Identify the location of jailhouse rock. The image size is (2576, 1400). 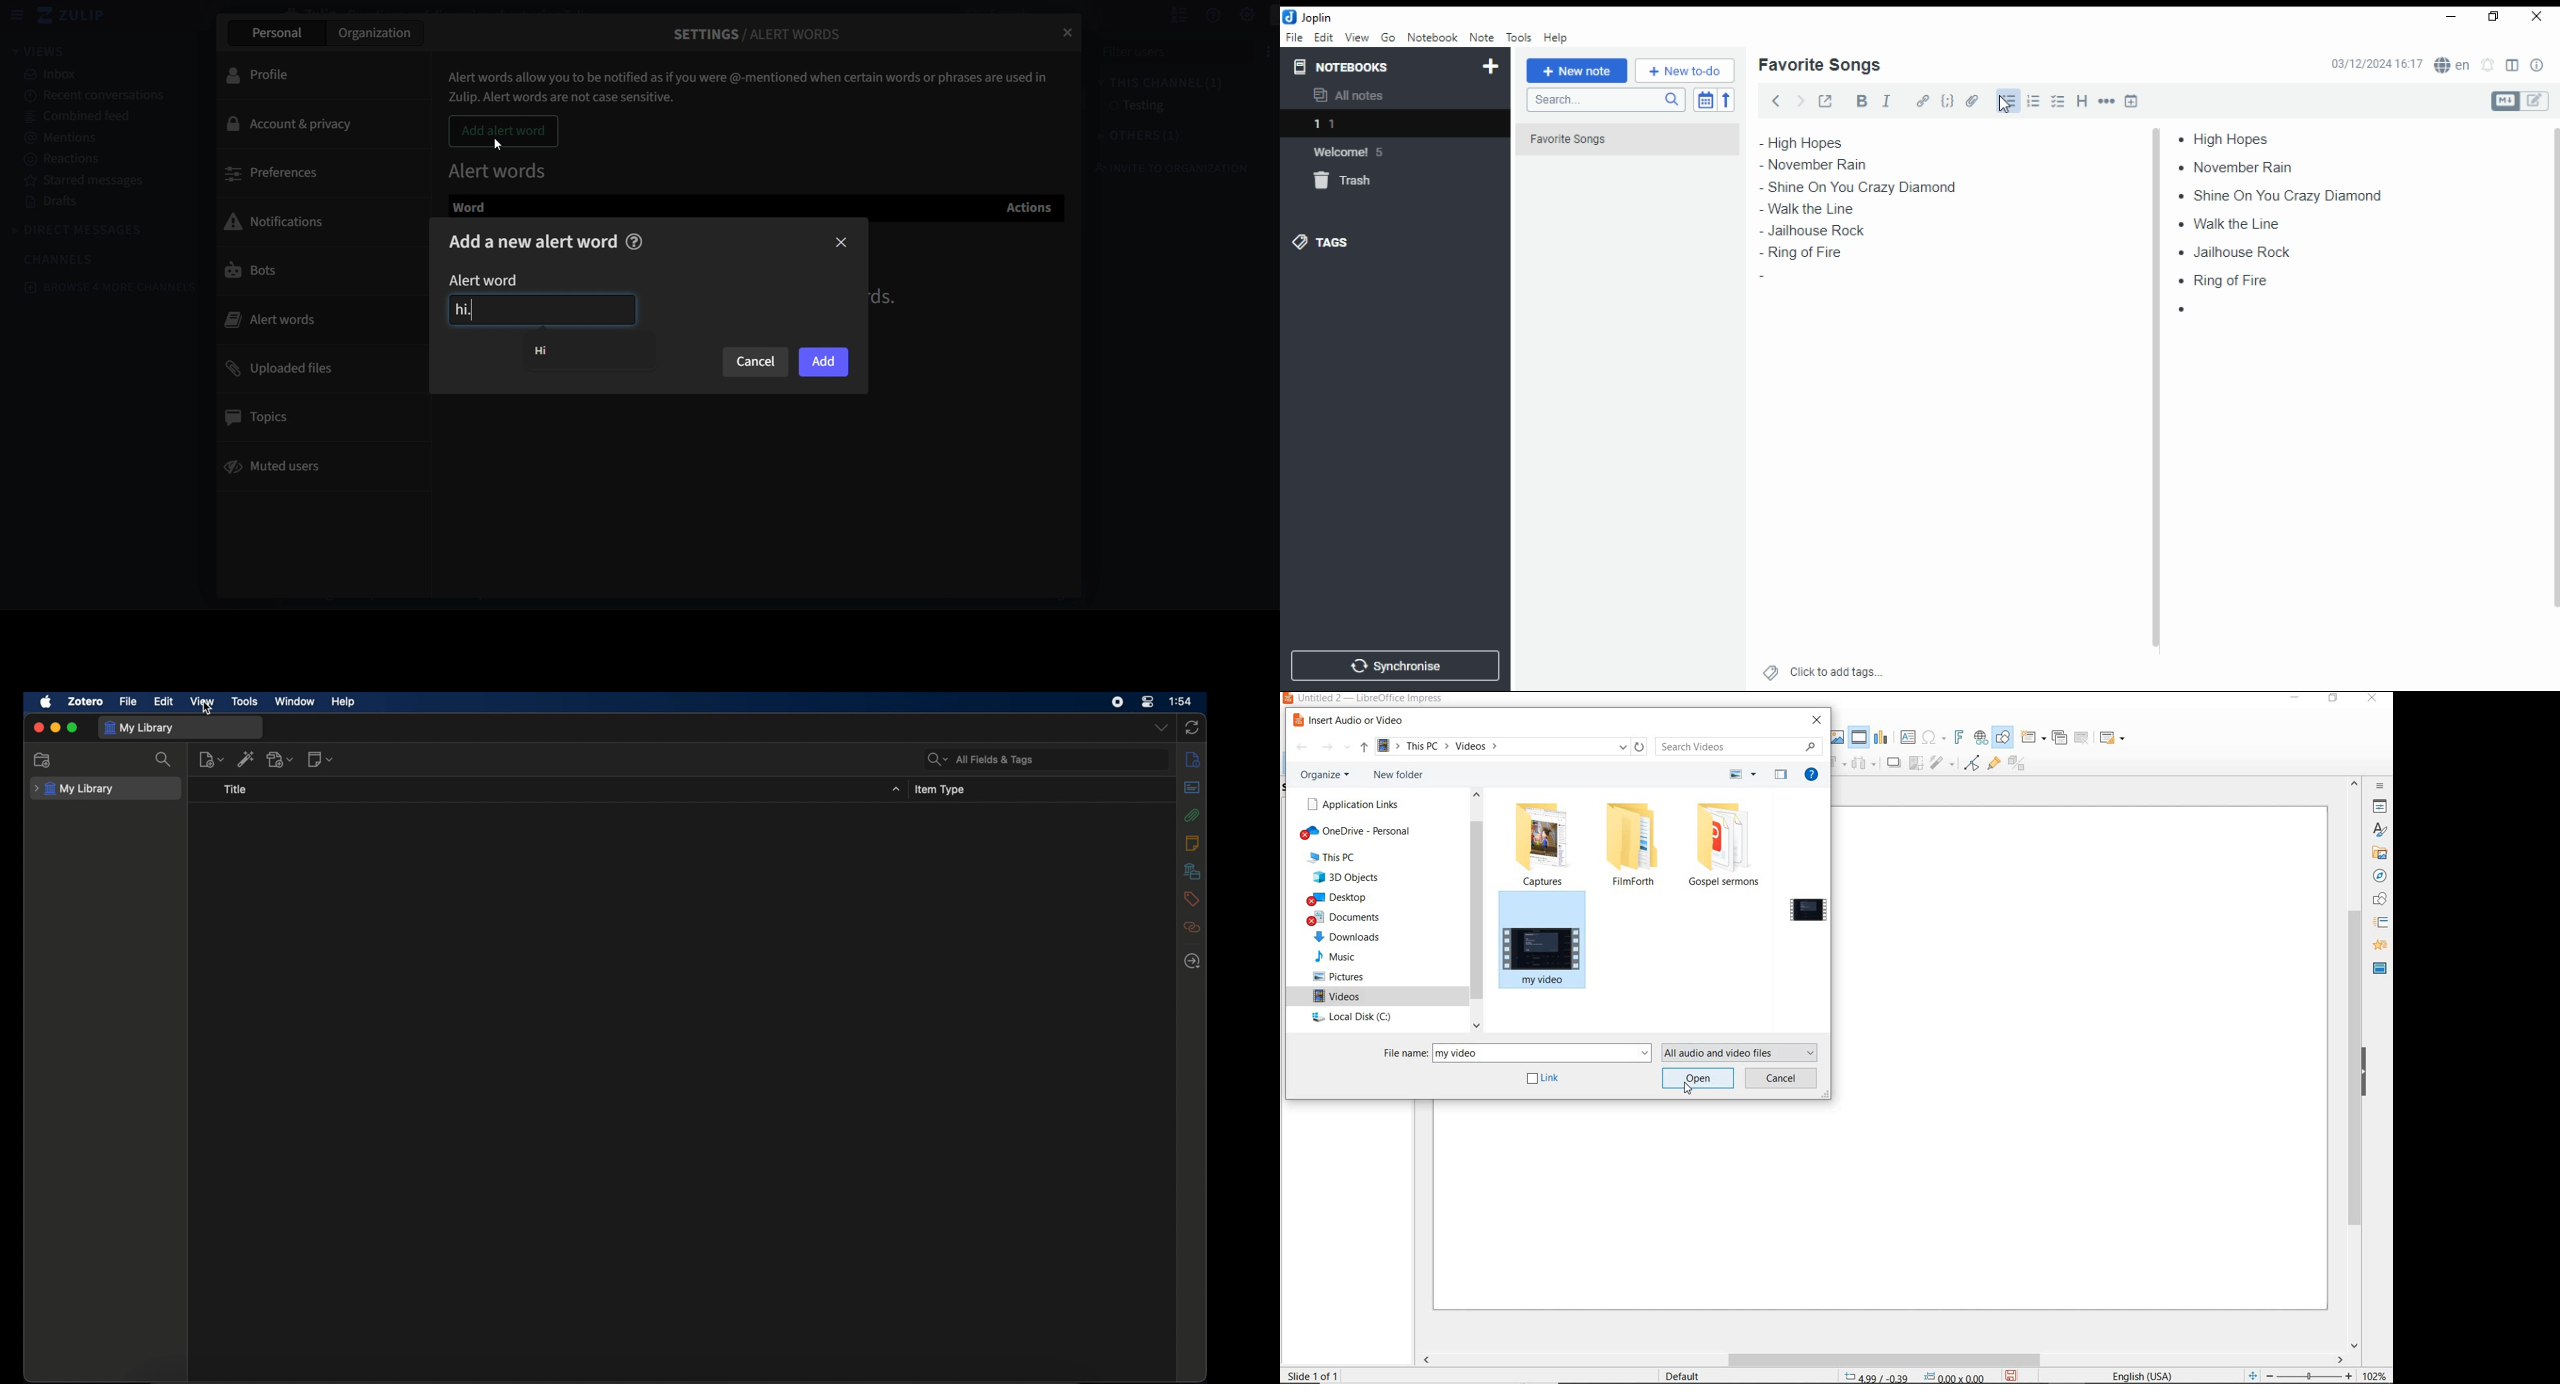
(2238, 253).